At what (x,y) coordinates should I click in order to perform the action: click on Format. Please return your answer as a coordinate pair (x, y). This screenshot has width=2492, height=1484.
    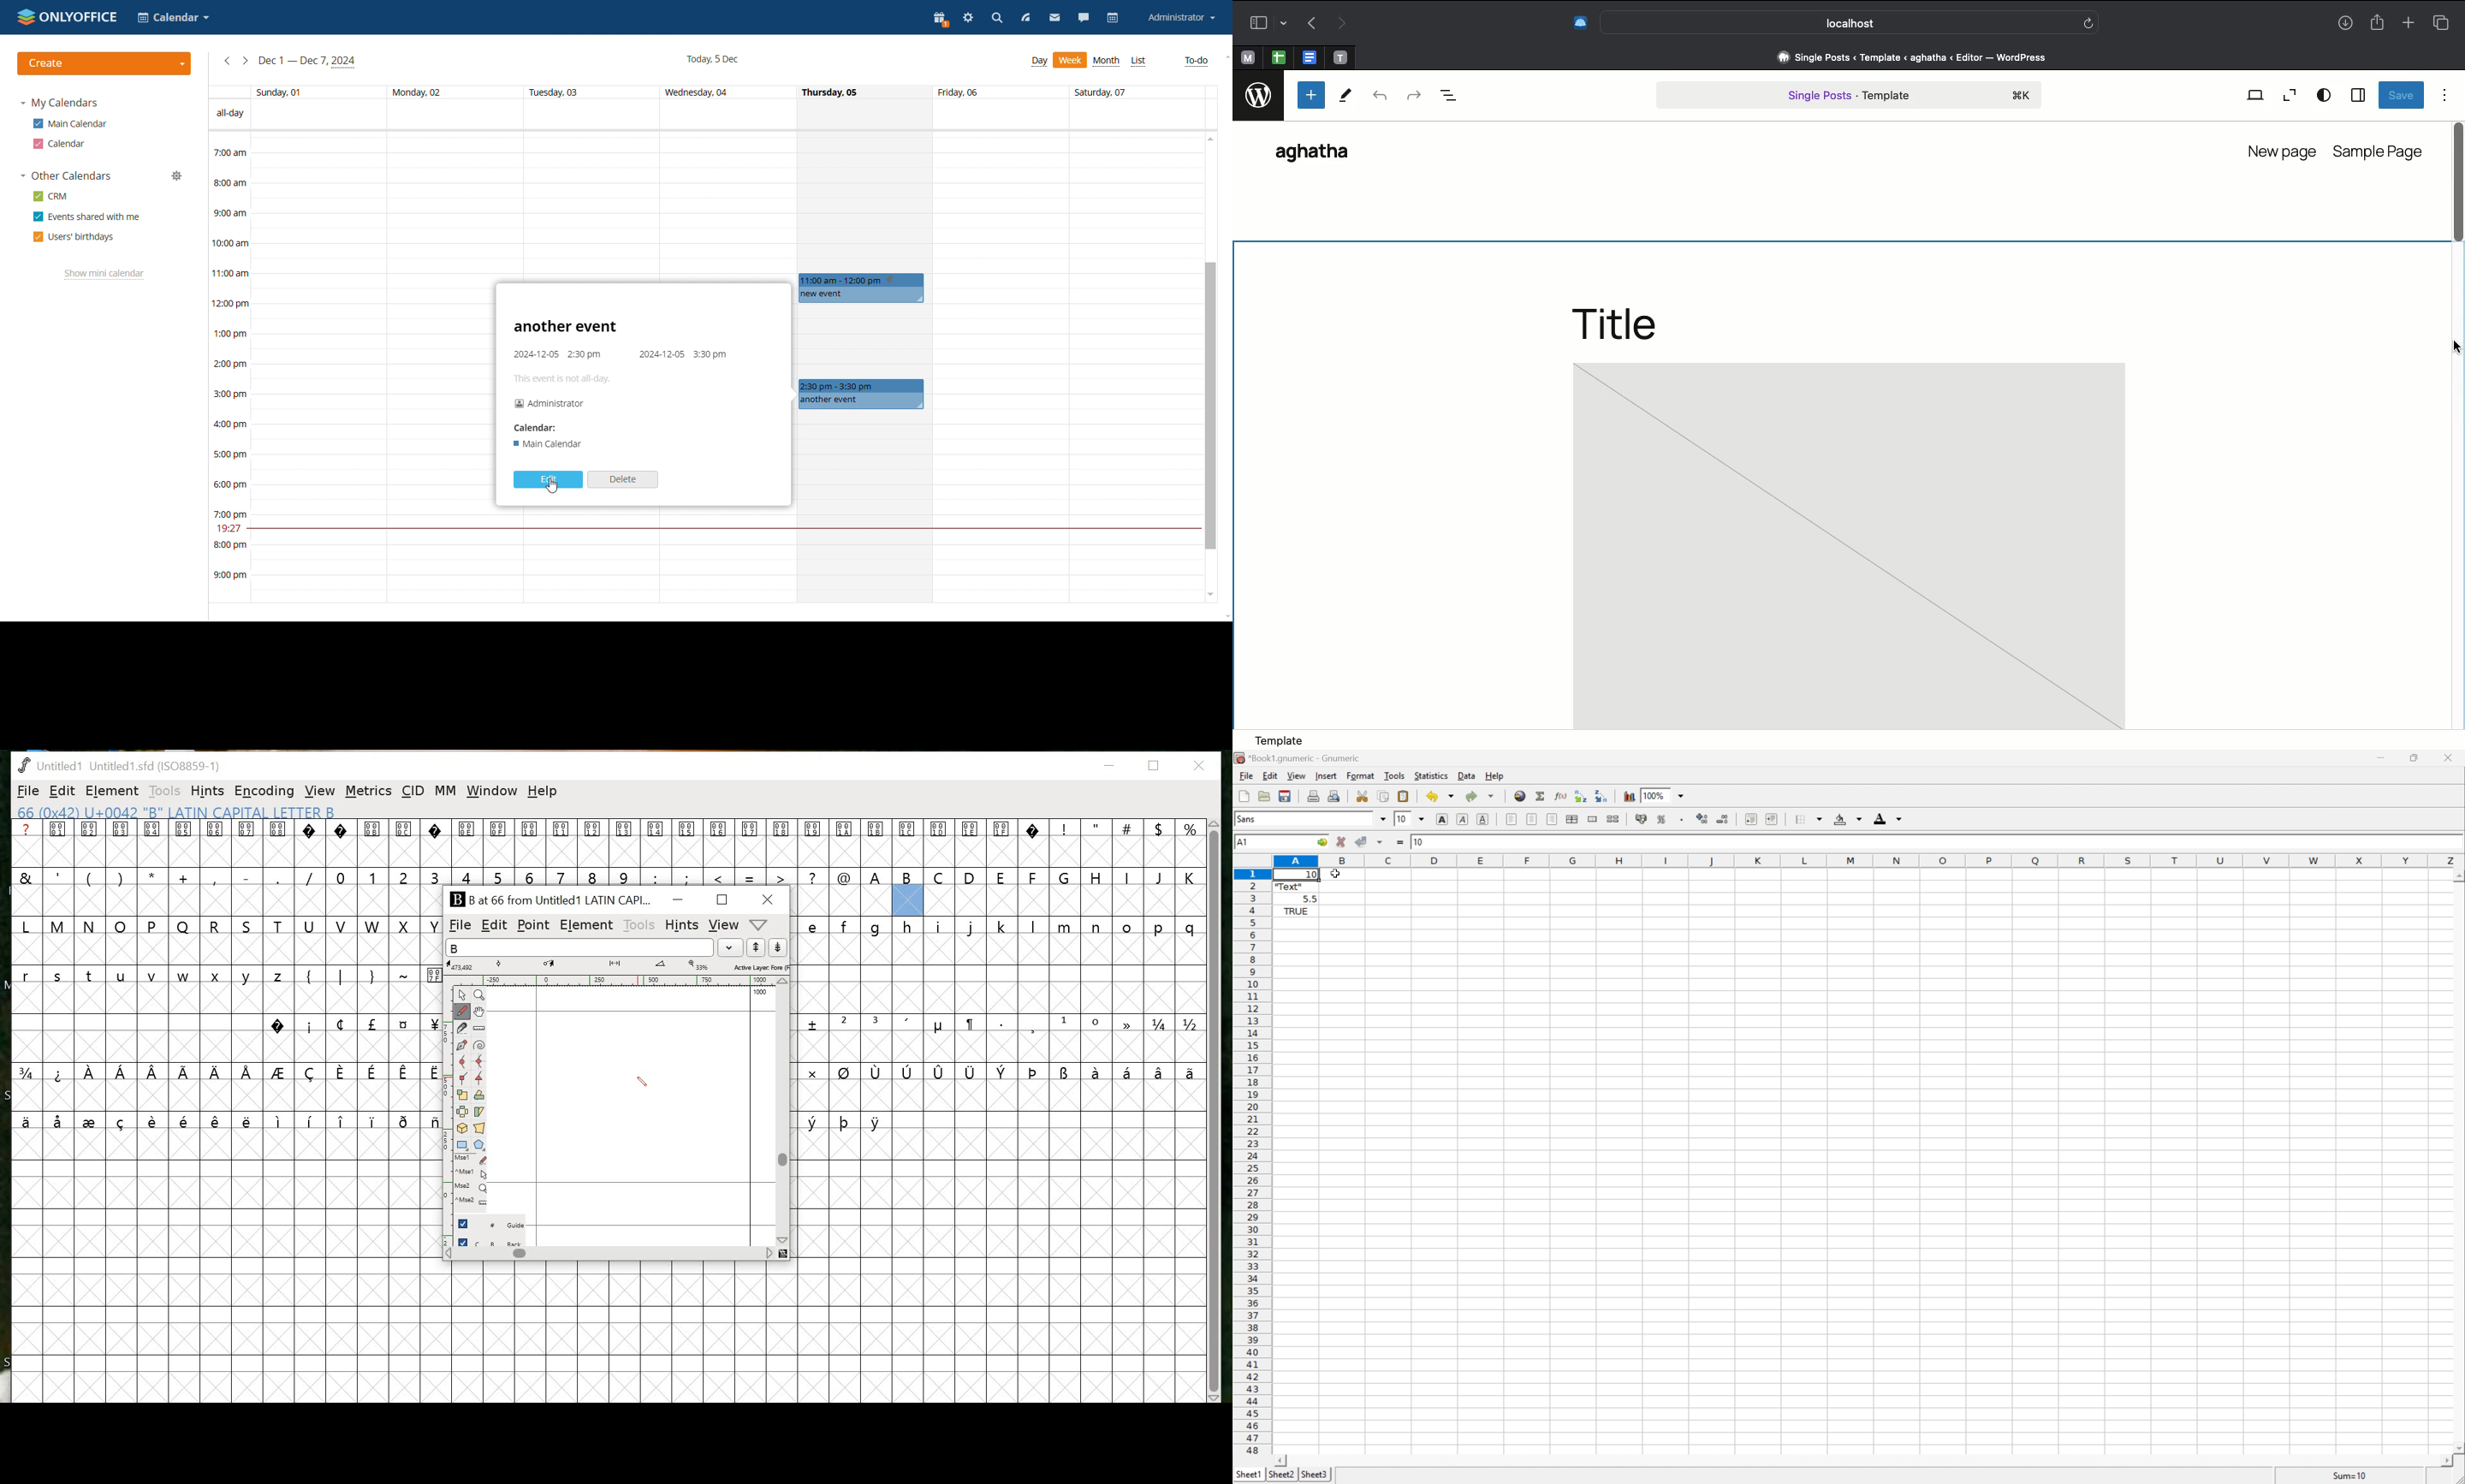
    Looking at the image, I should click on (1361, 775).